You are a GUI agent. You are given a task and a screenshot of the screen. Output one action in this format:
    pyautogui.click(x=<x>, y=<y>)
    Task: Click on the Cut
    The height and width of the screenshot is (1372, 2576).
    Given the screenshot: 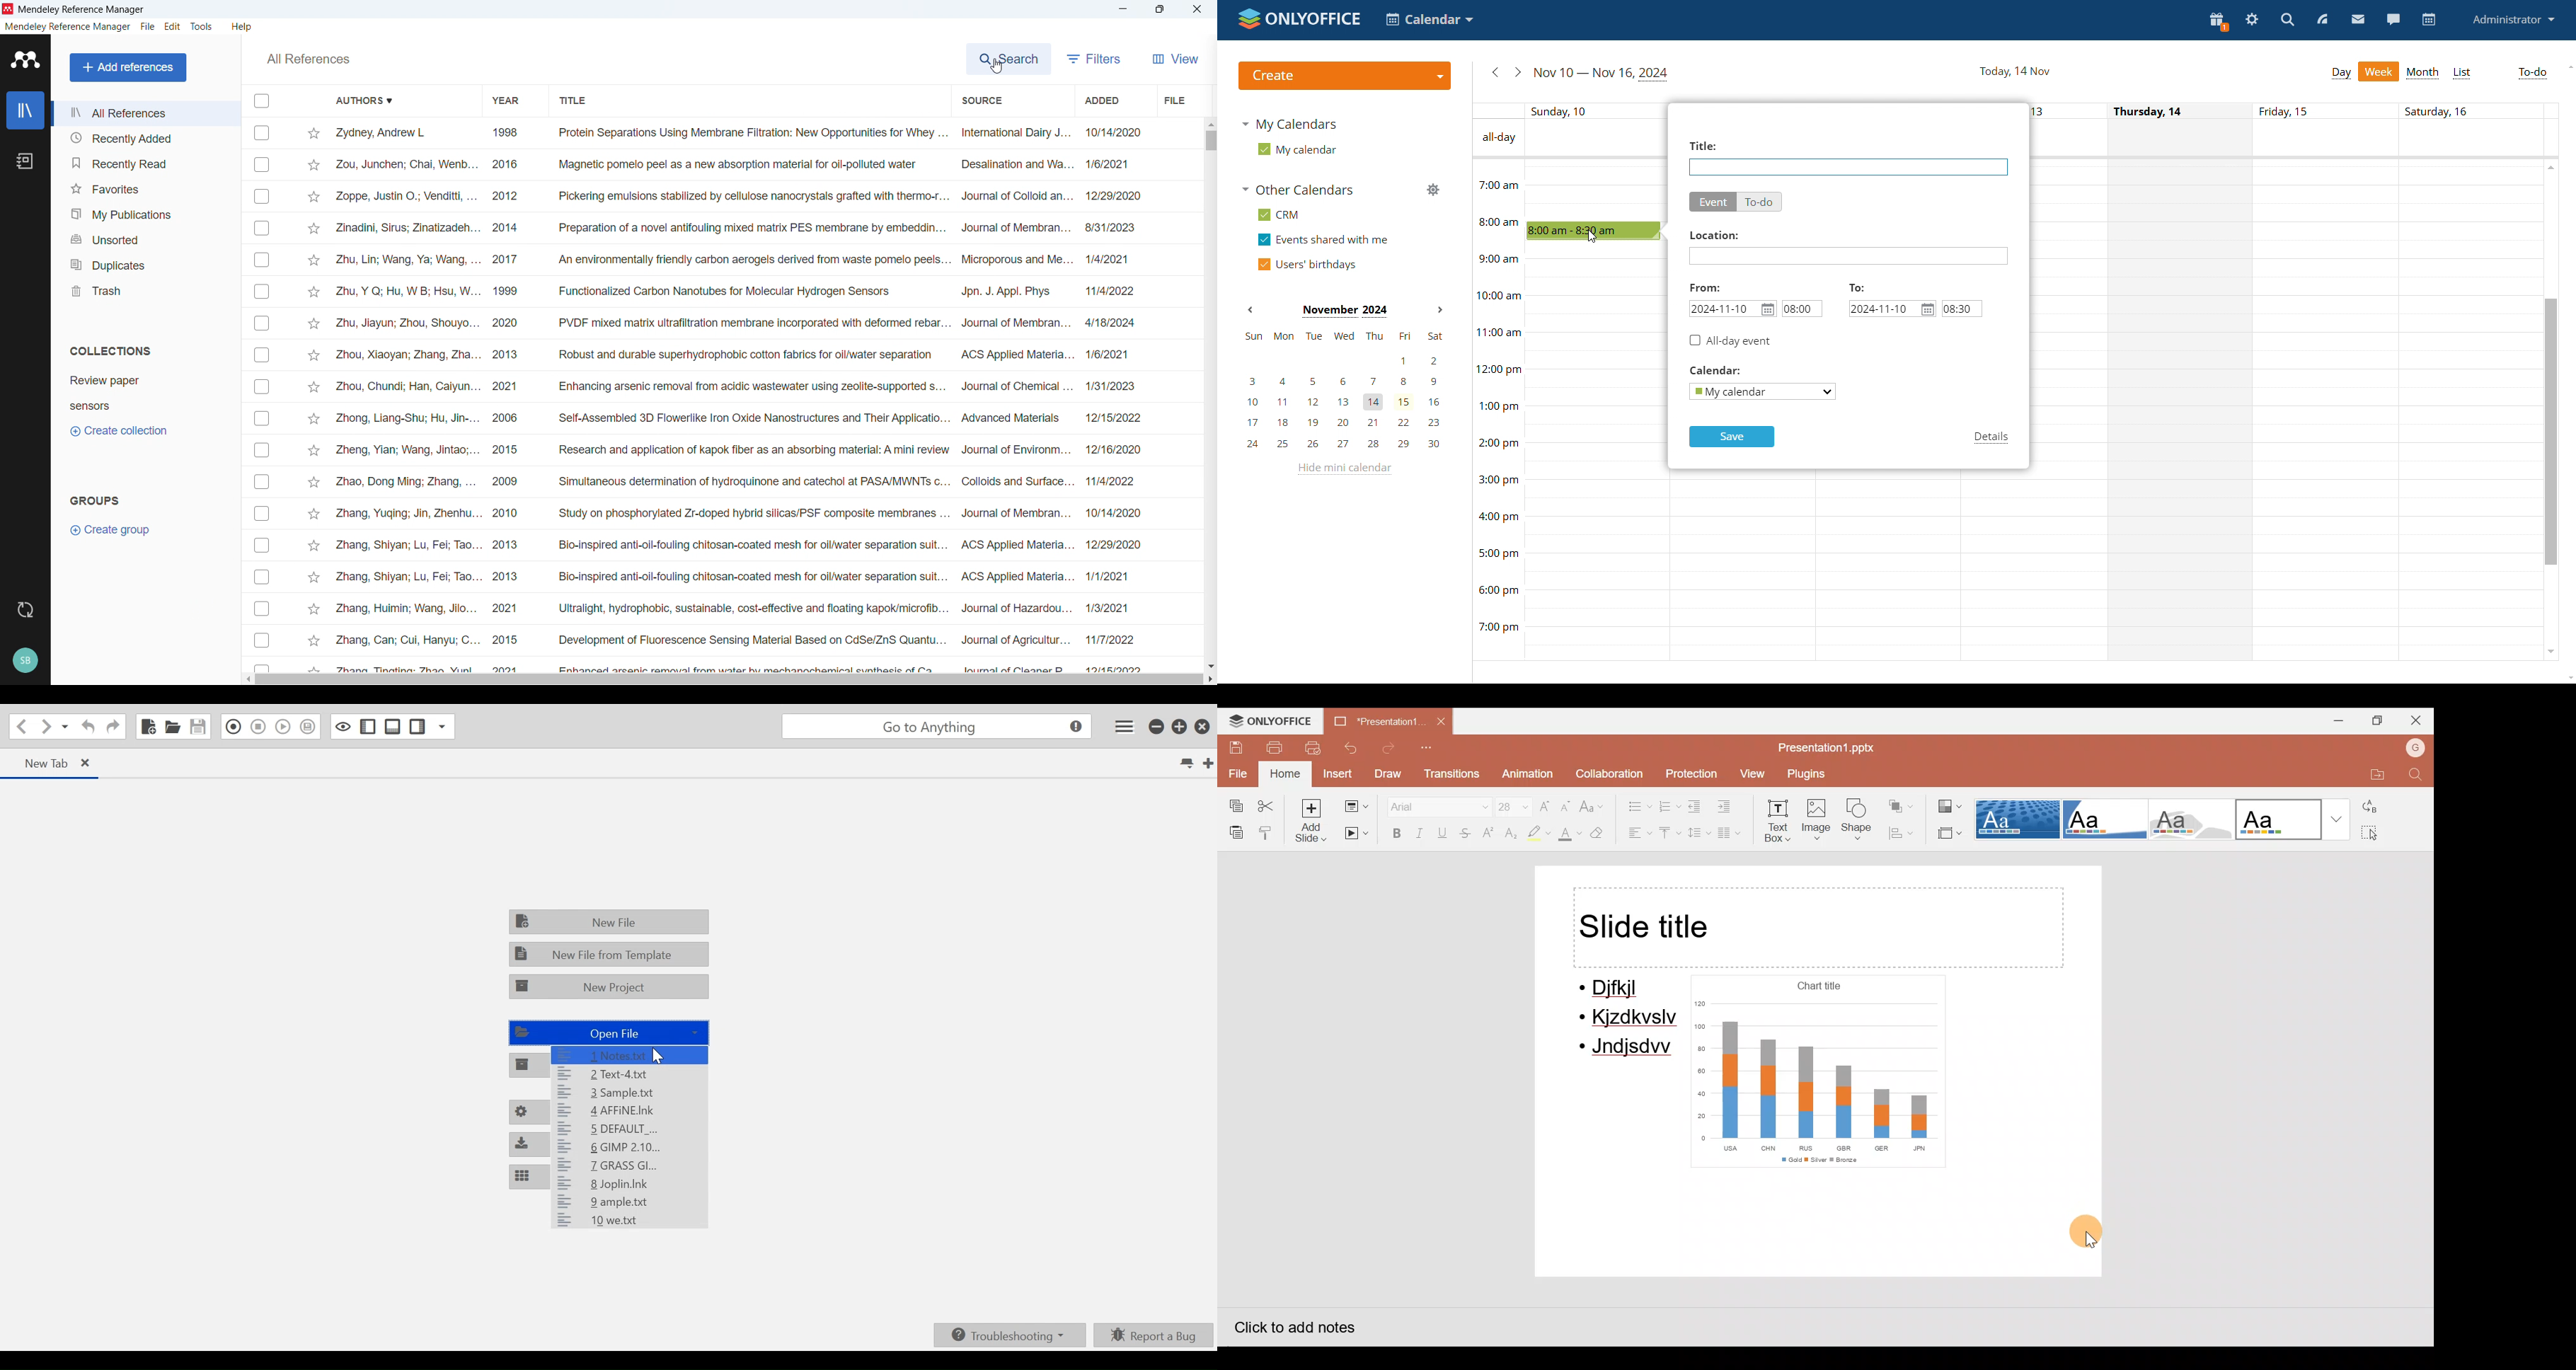 What is the action you would take?
    pyautogui.click(x=1272, y=805)
    